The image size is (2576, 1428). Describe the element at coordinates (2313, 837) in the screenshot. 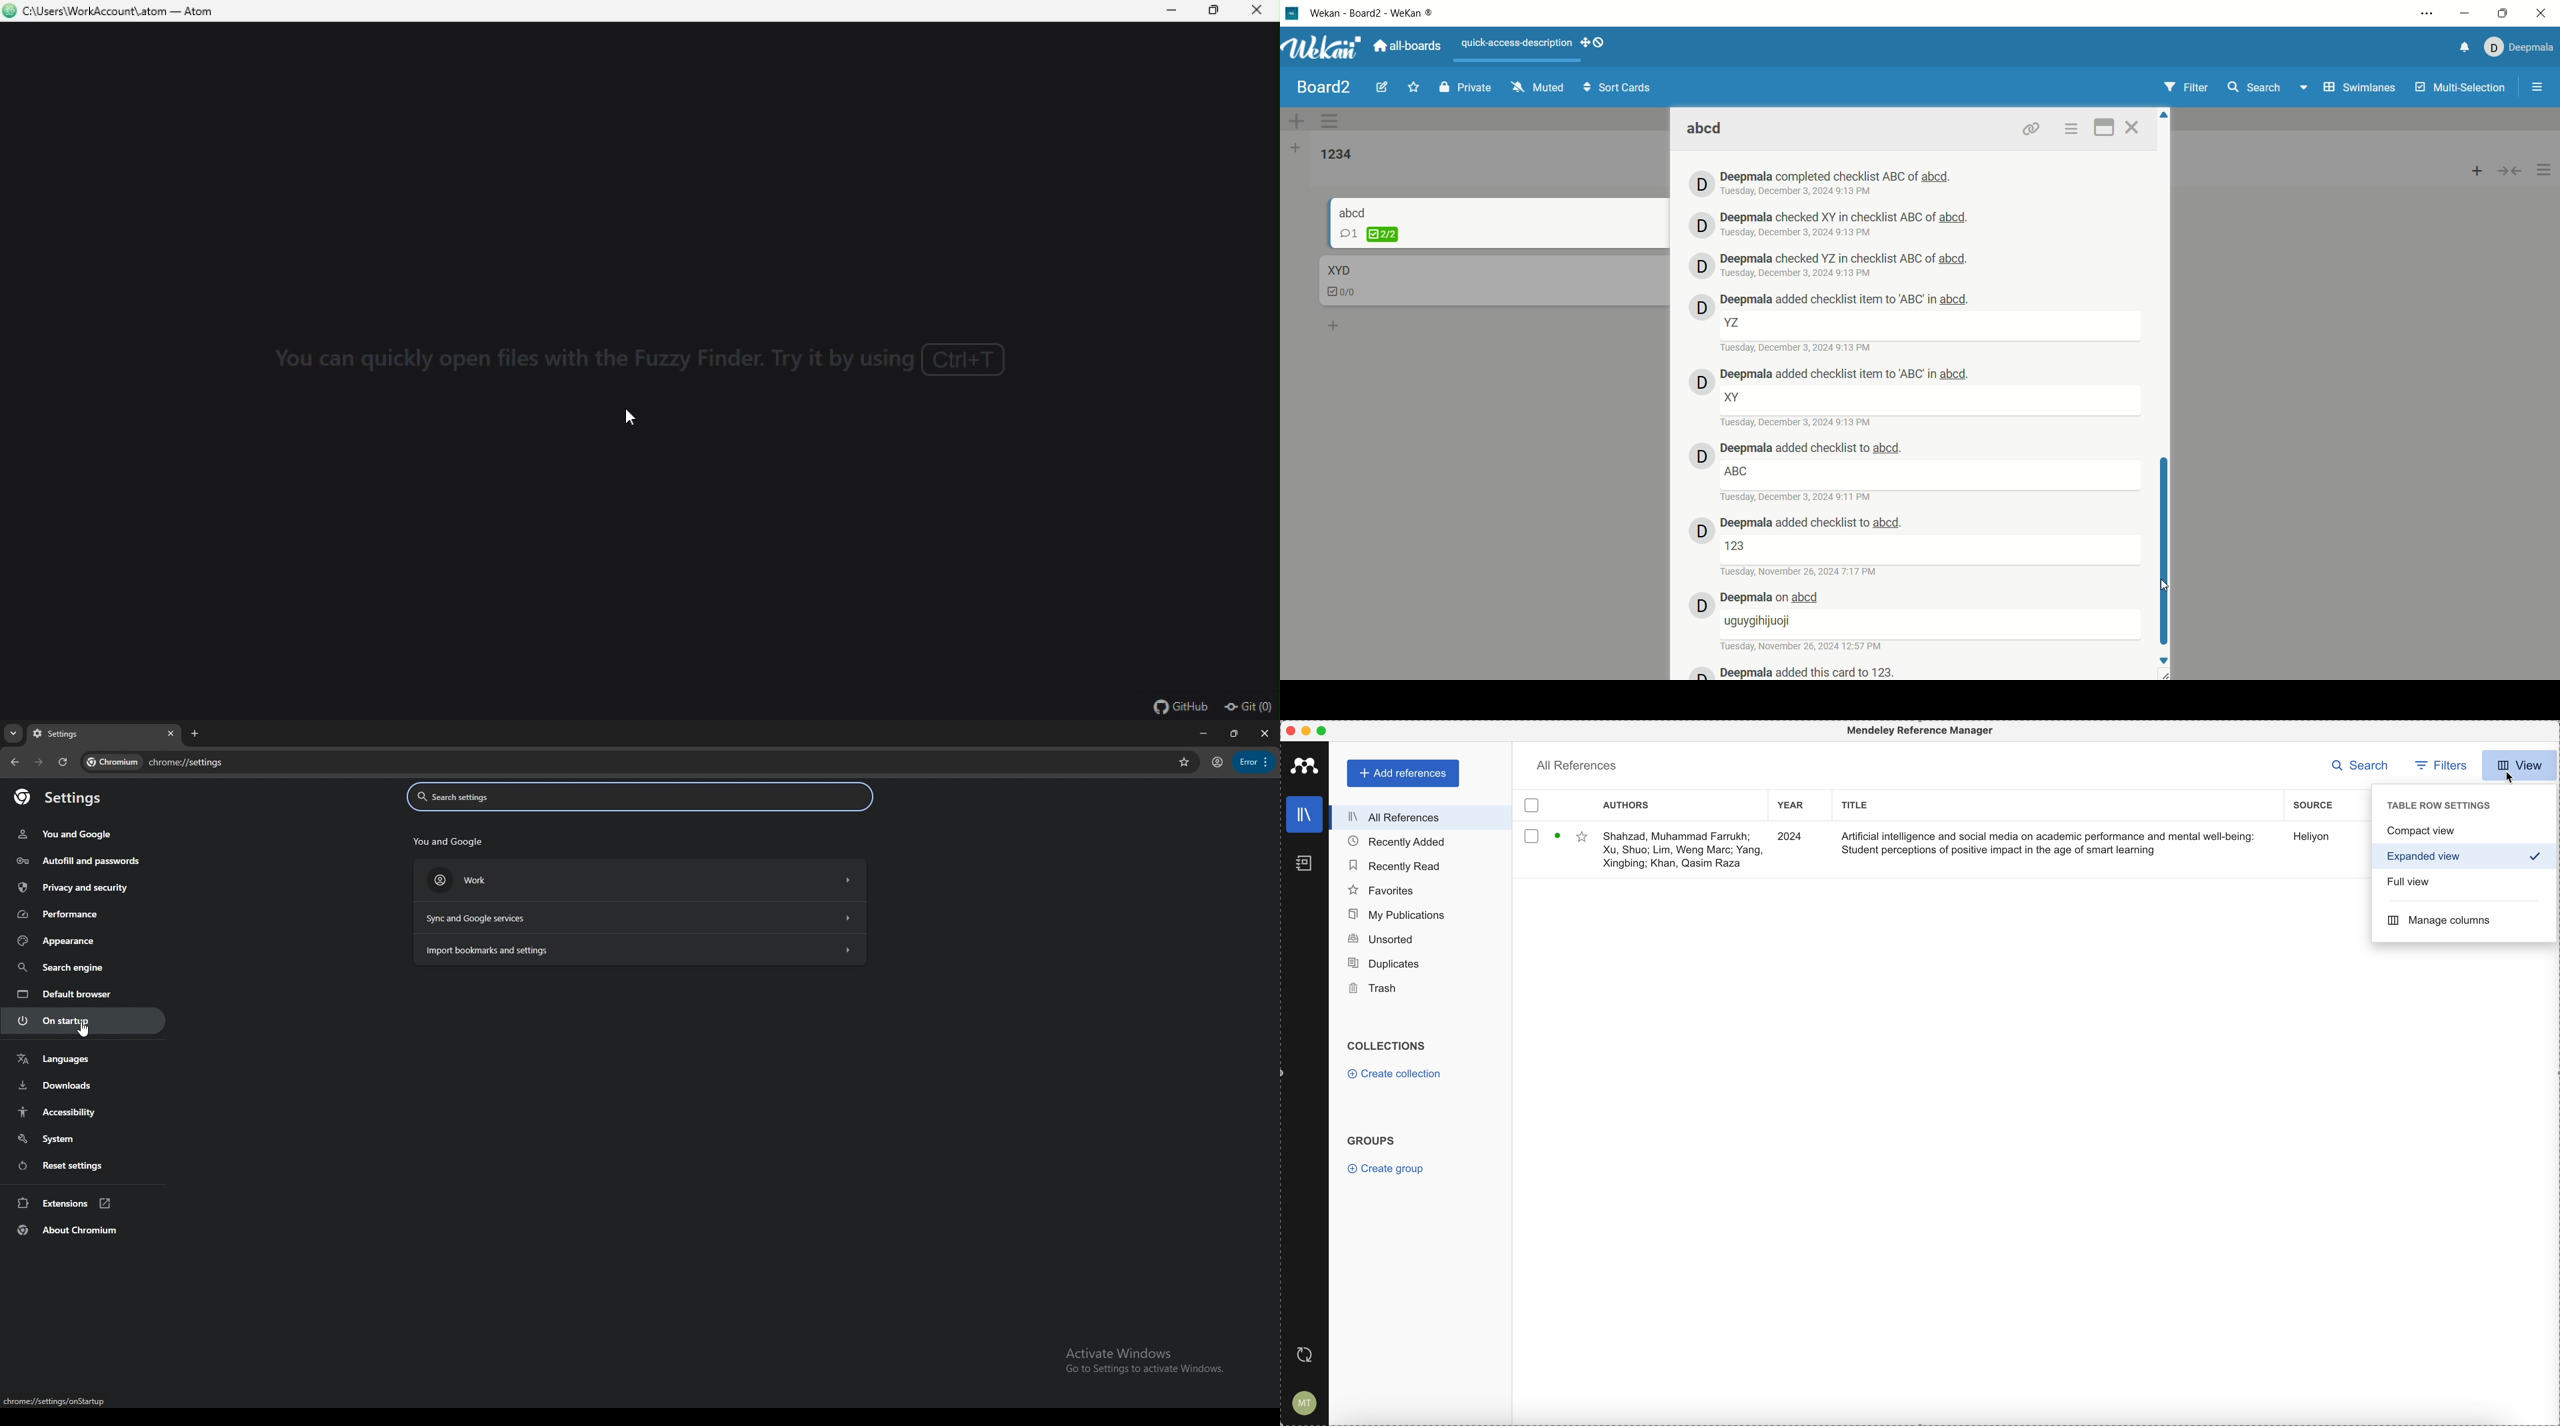

I see `Heliyon` at that location.